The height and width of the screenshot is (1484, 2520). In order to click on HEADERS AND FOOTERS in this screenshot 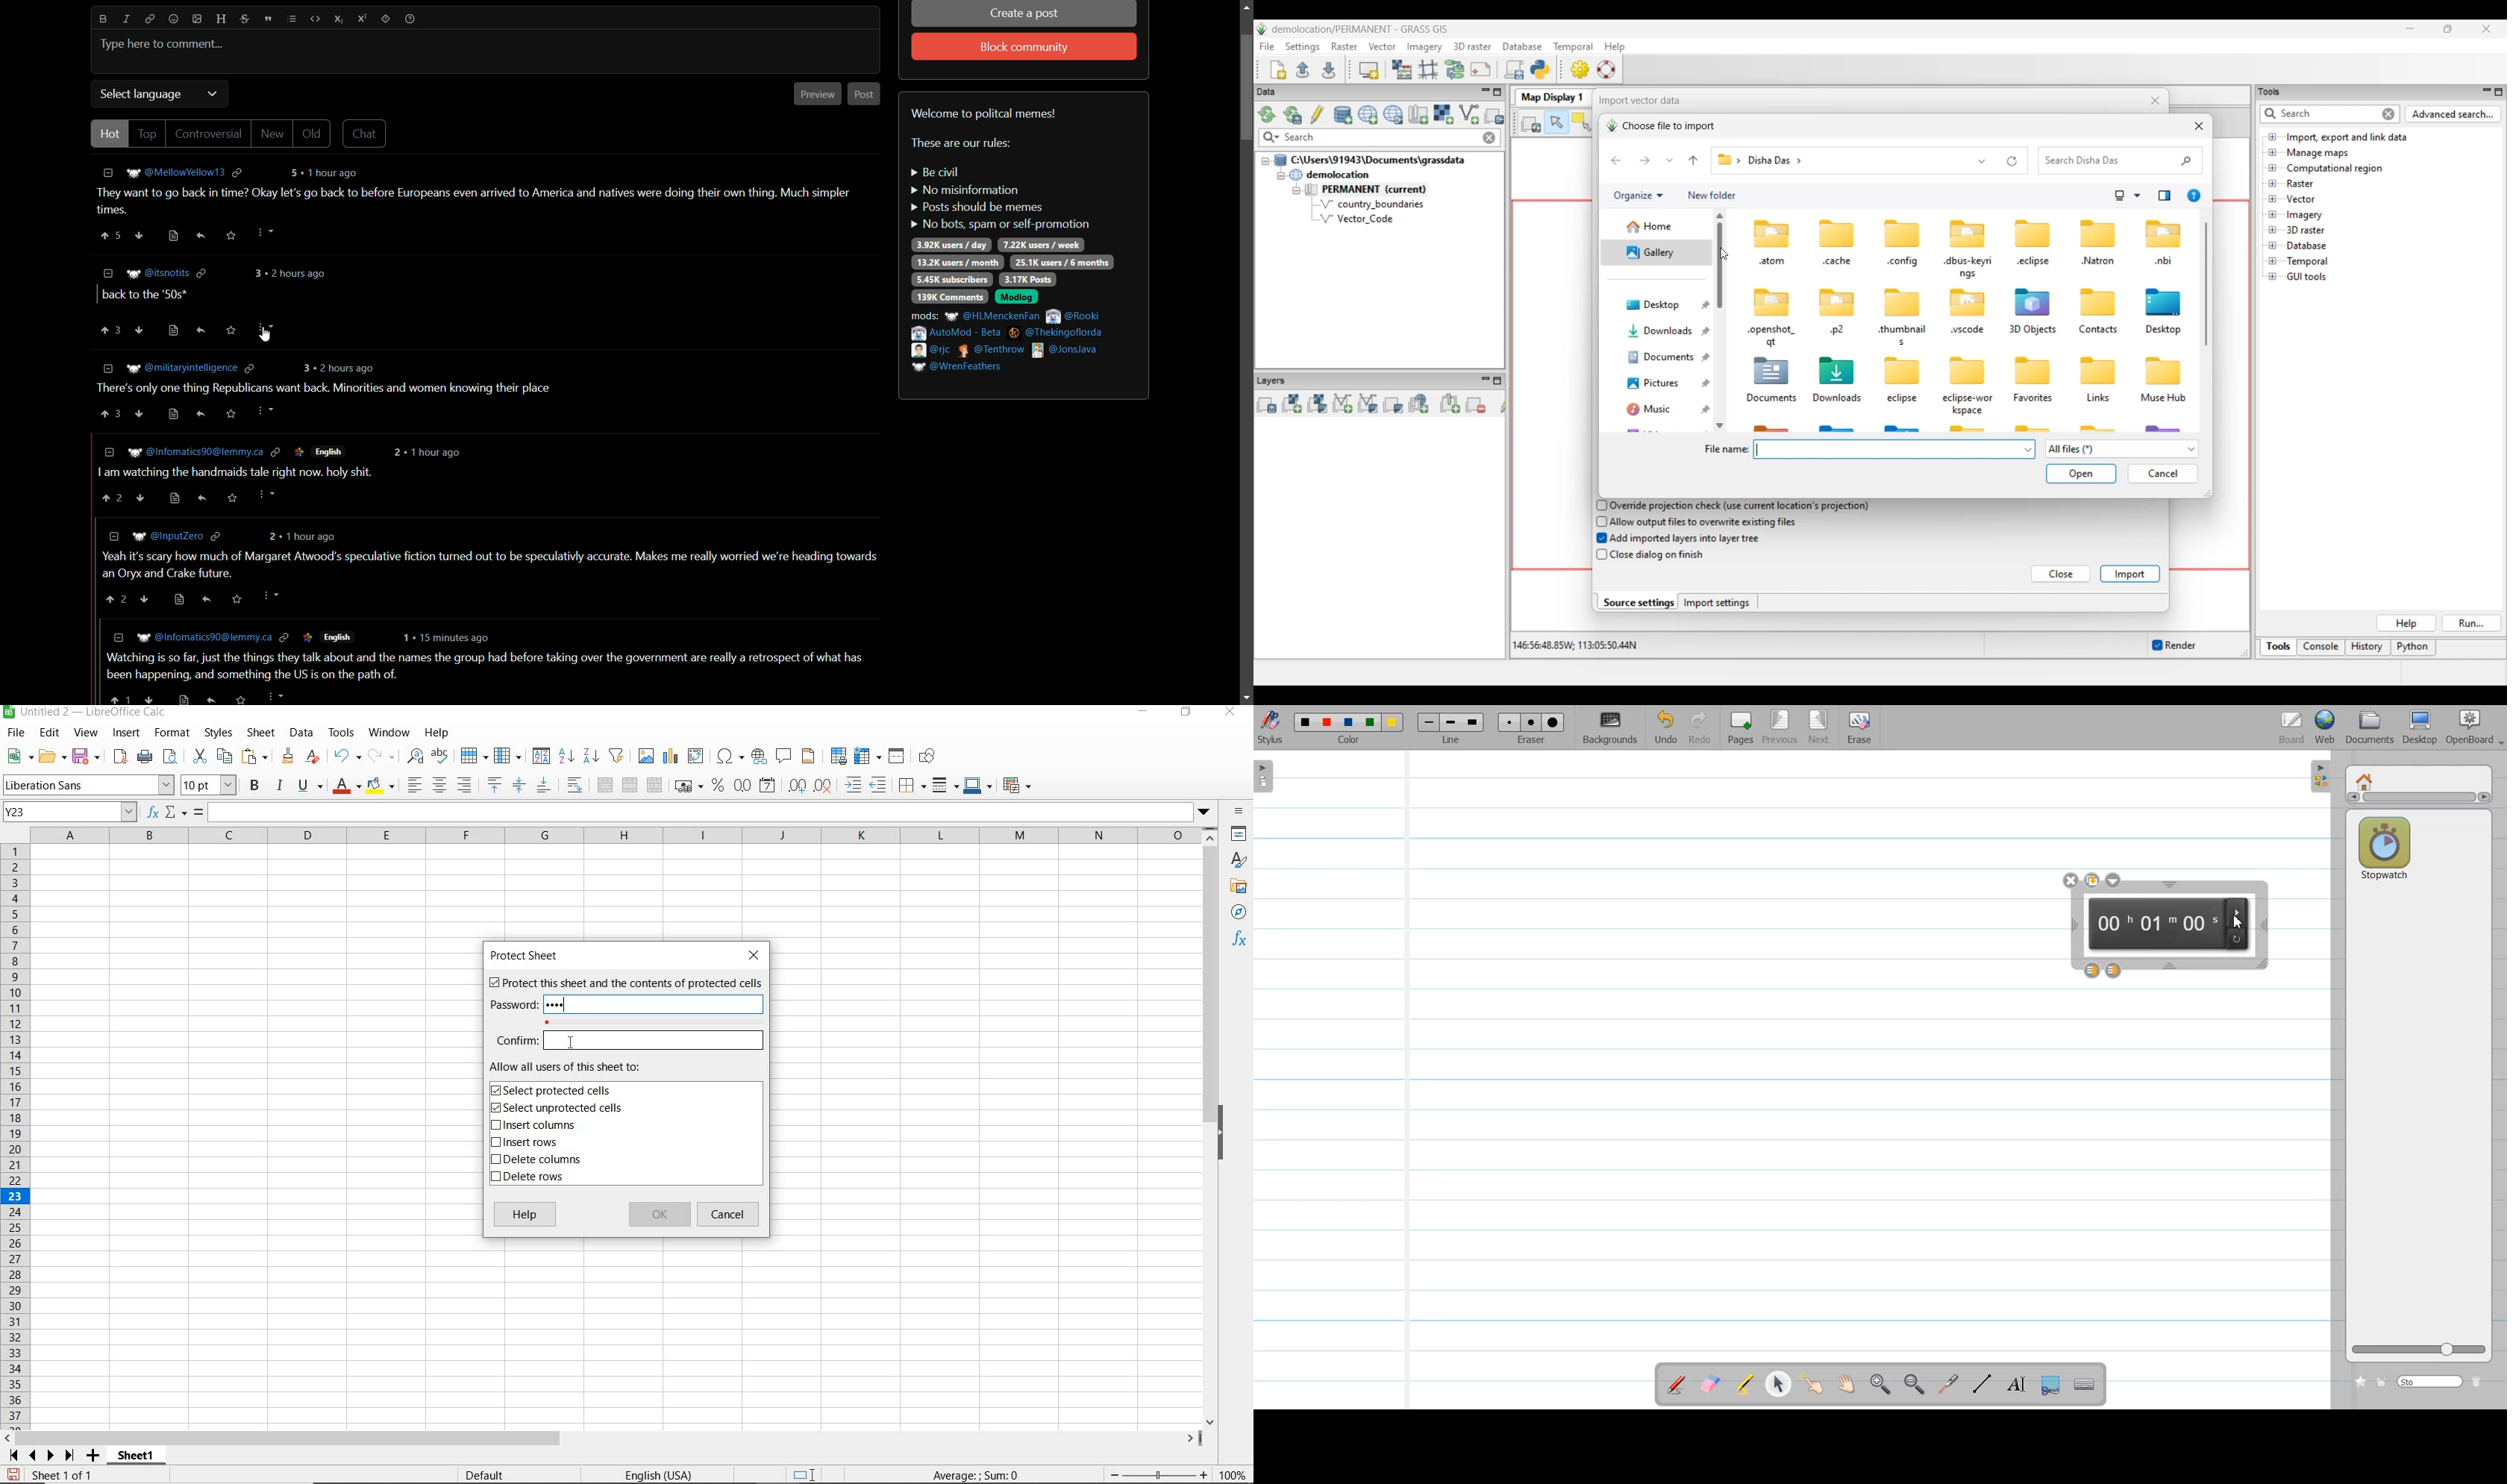, I will do `click(809, 757)`.